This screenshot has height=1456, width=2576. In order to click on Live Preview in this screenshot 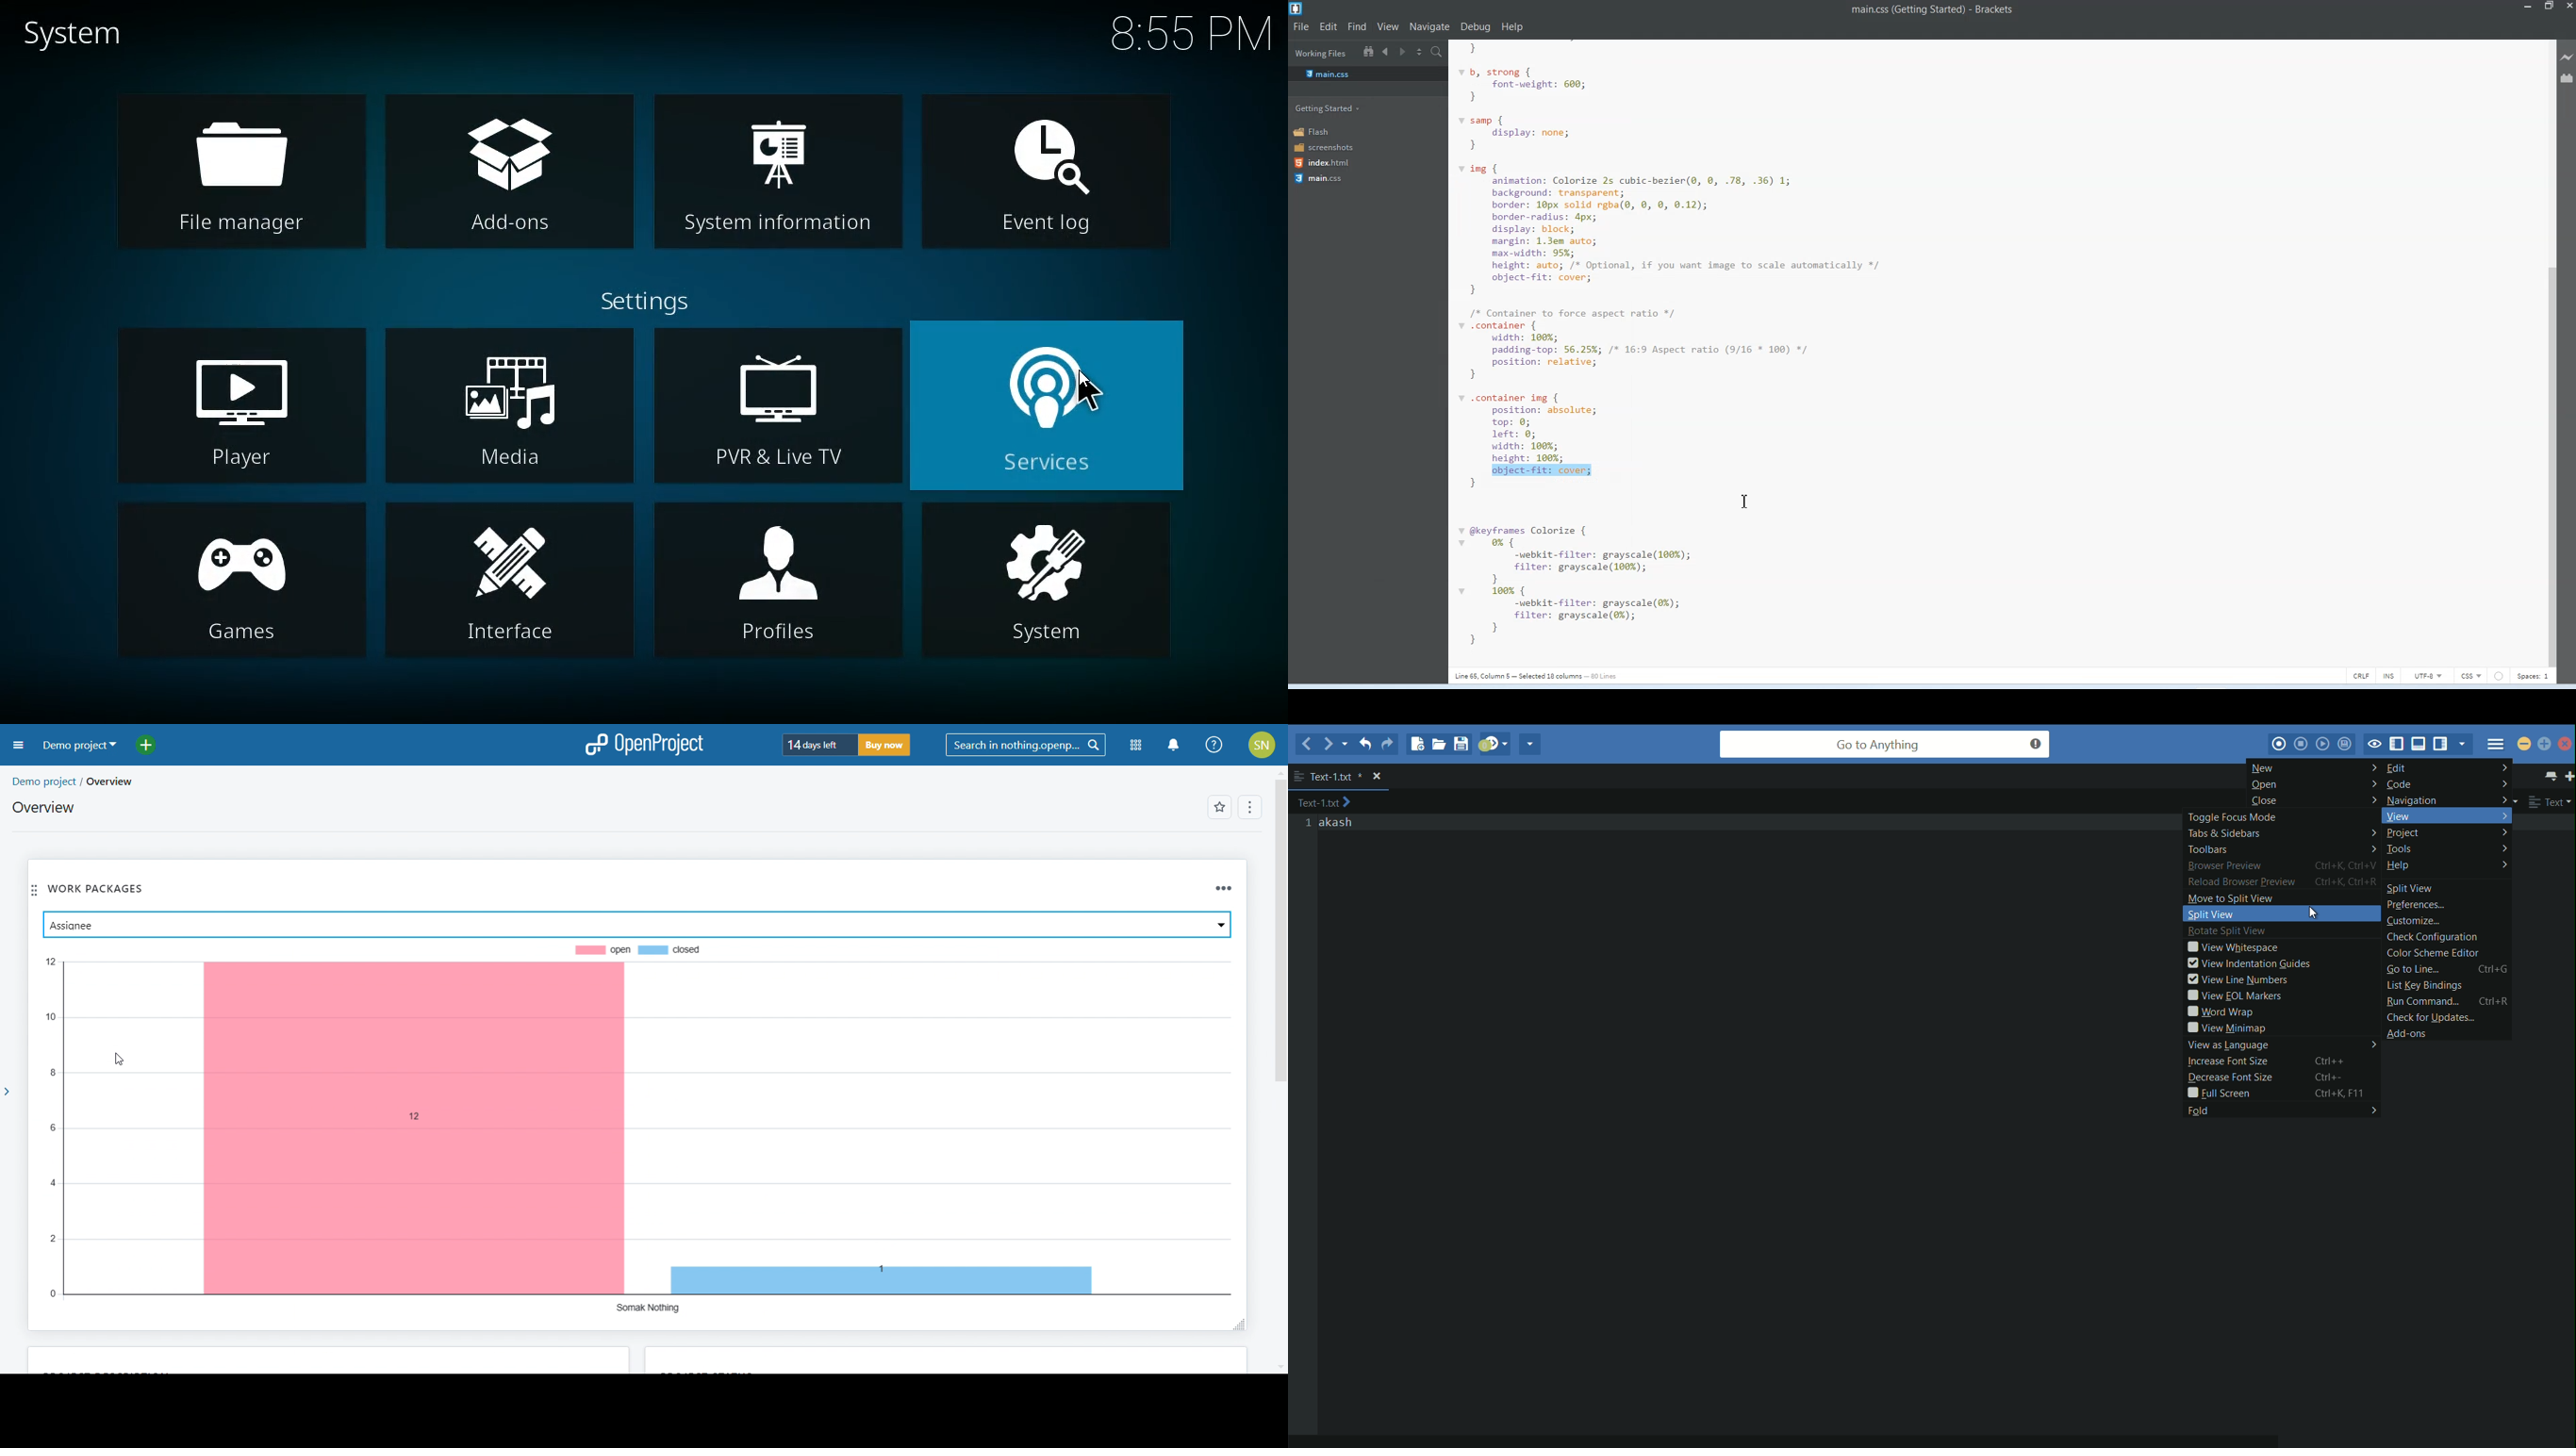, I will do `click(2568, 55)`.